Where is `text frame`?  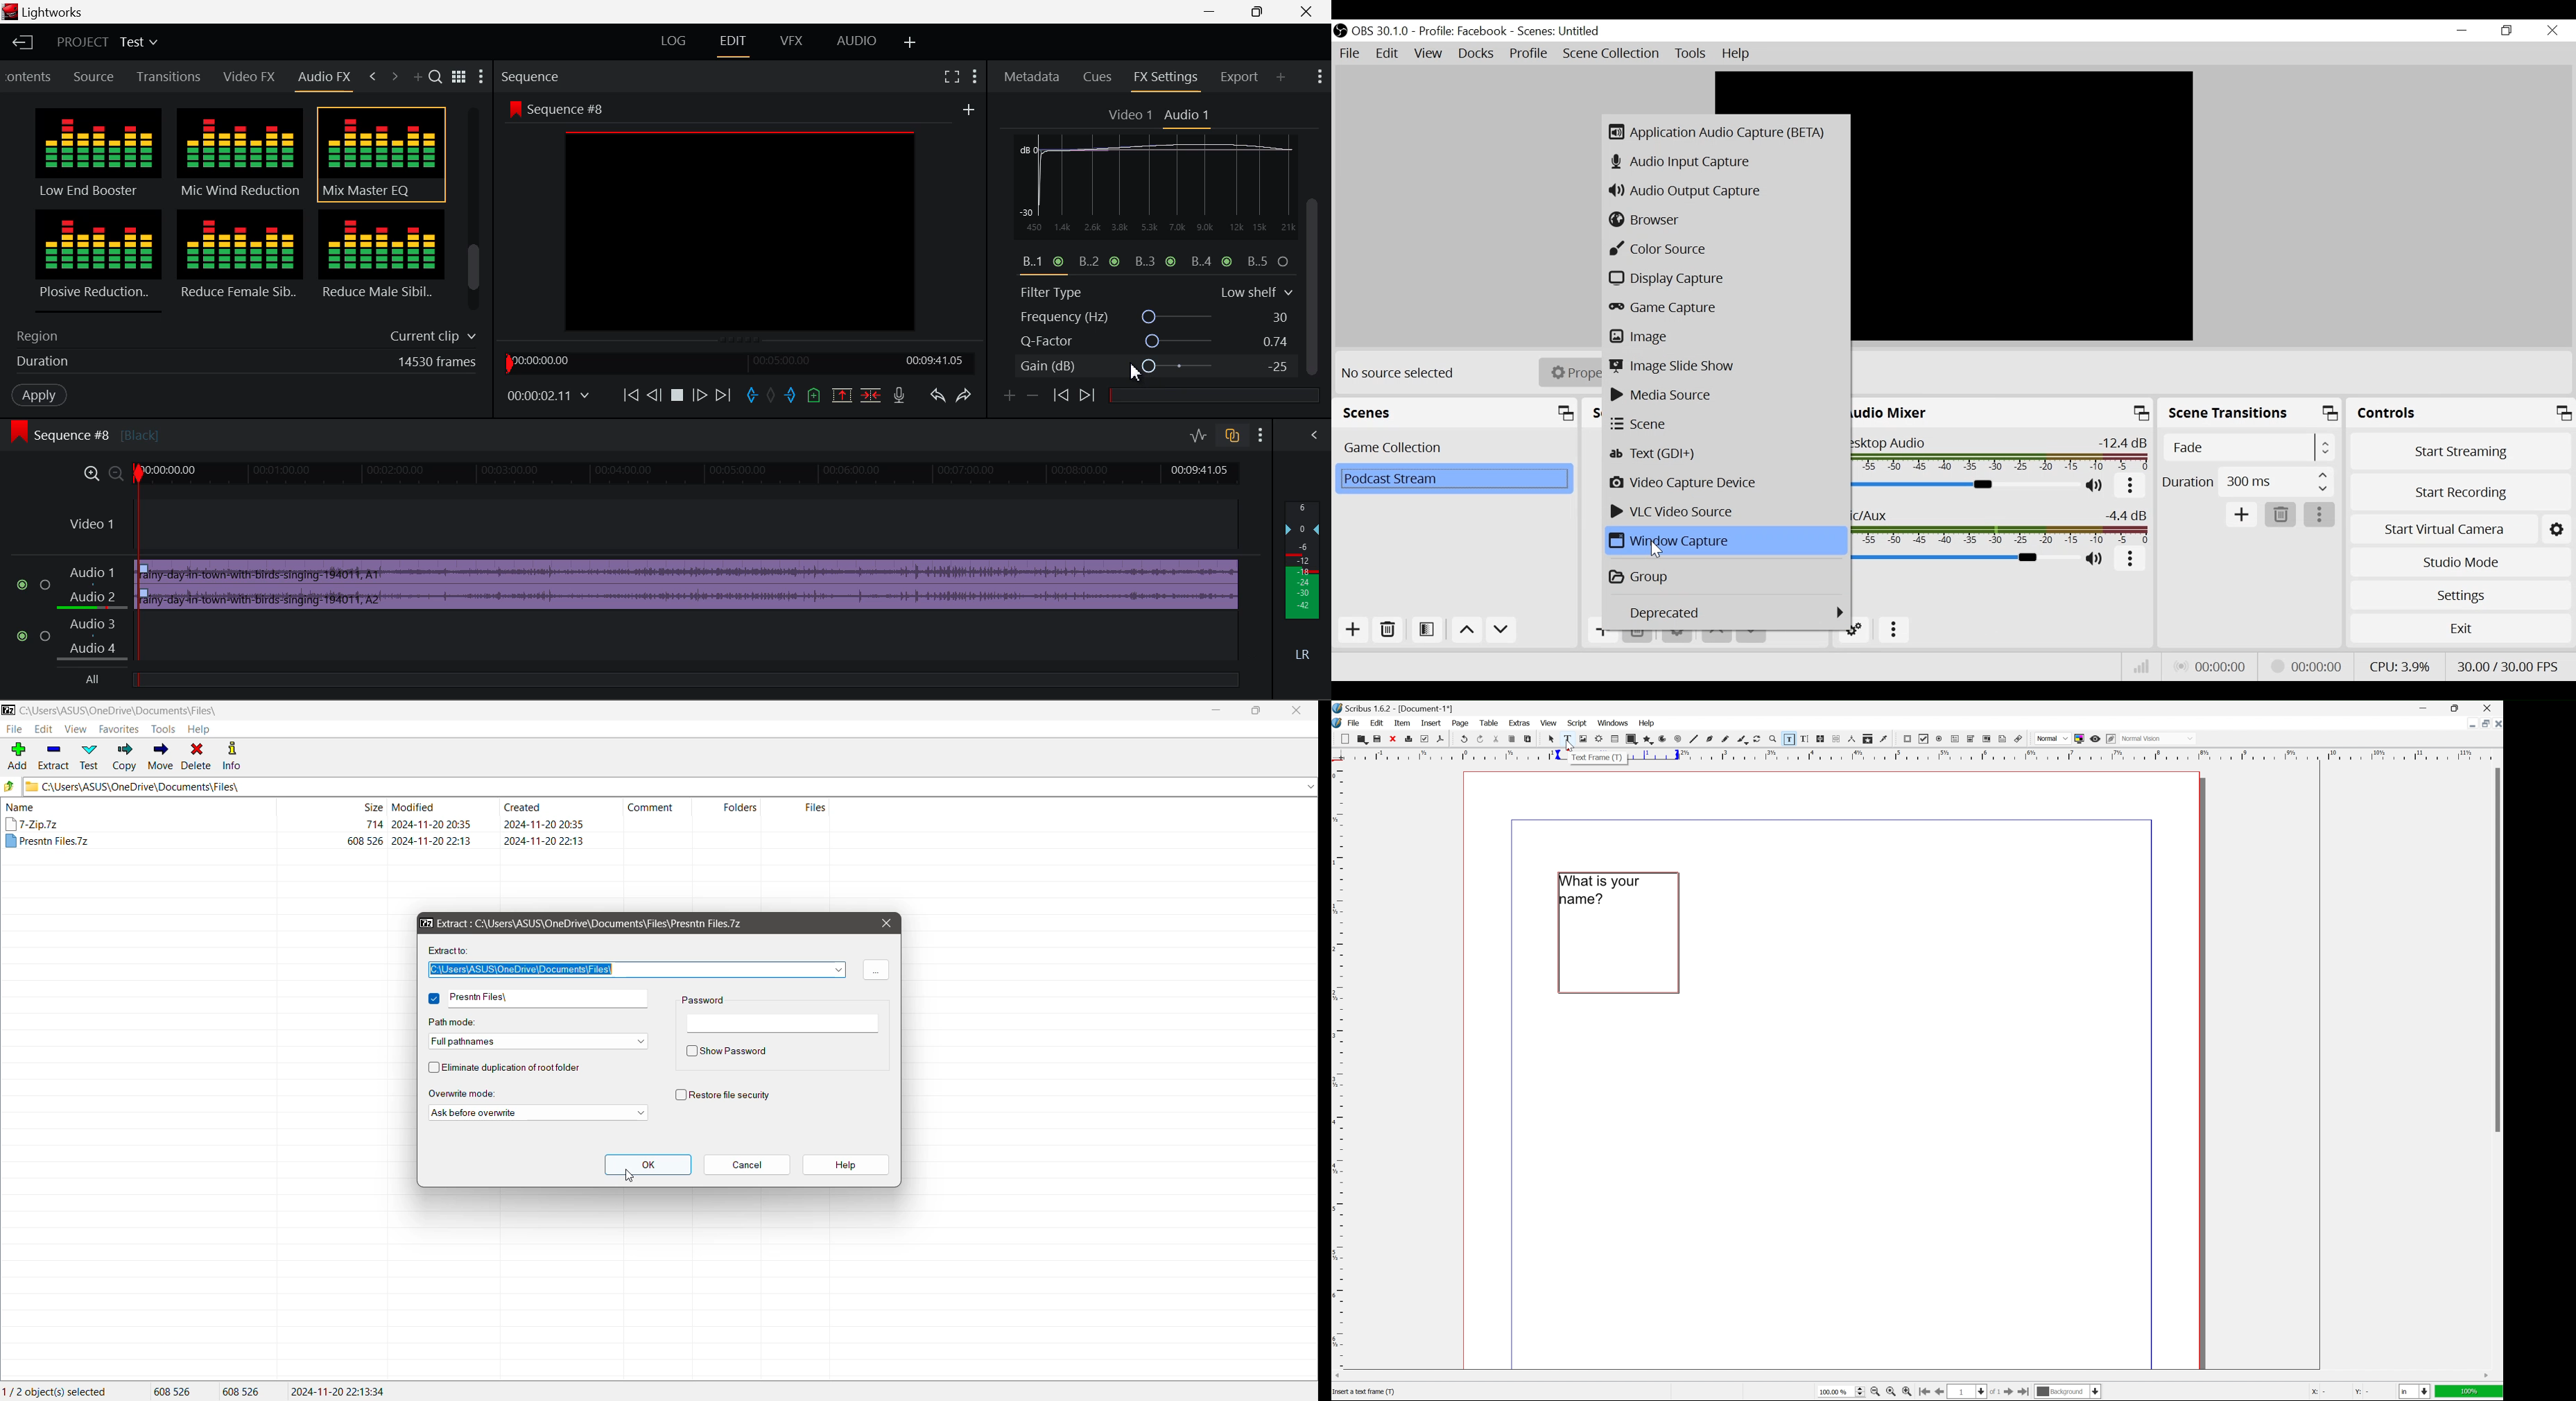
text frame is located at coordinates (1598, 757).